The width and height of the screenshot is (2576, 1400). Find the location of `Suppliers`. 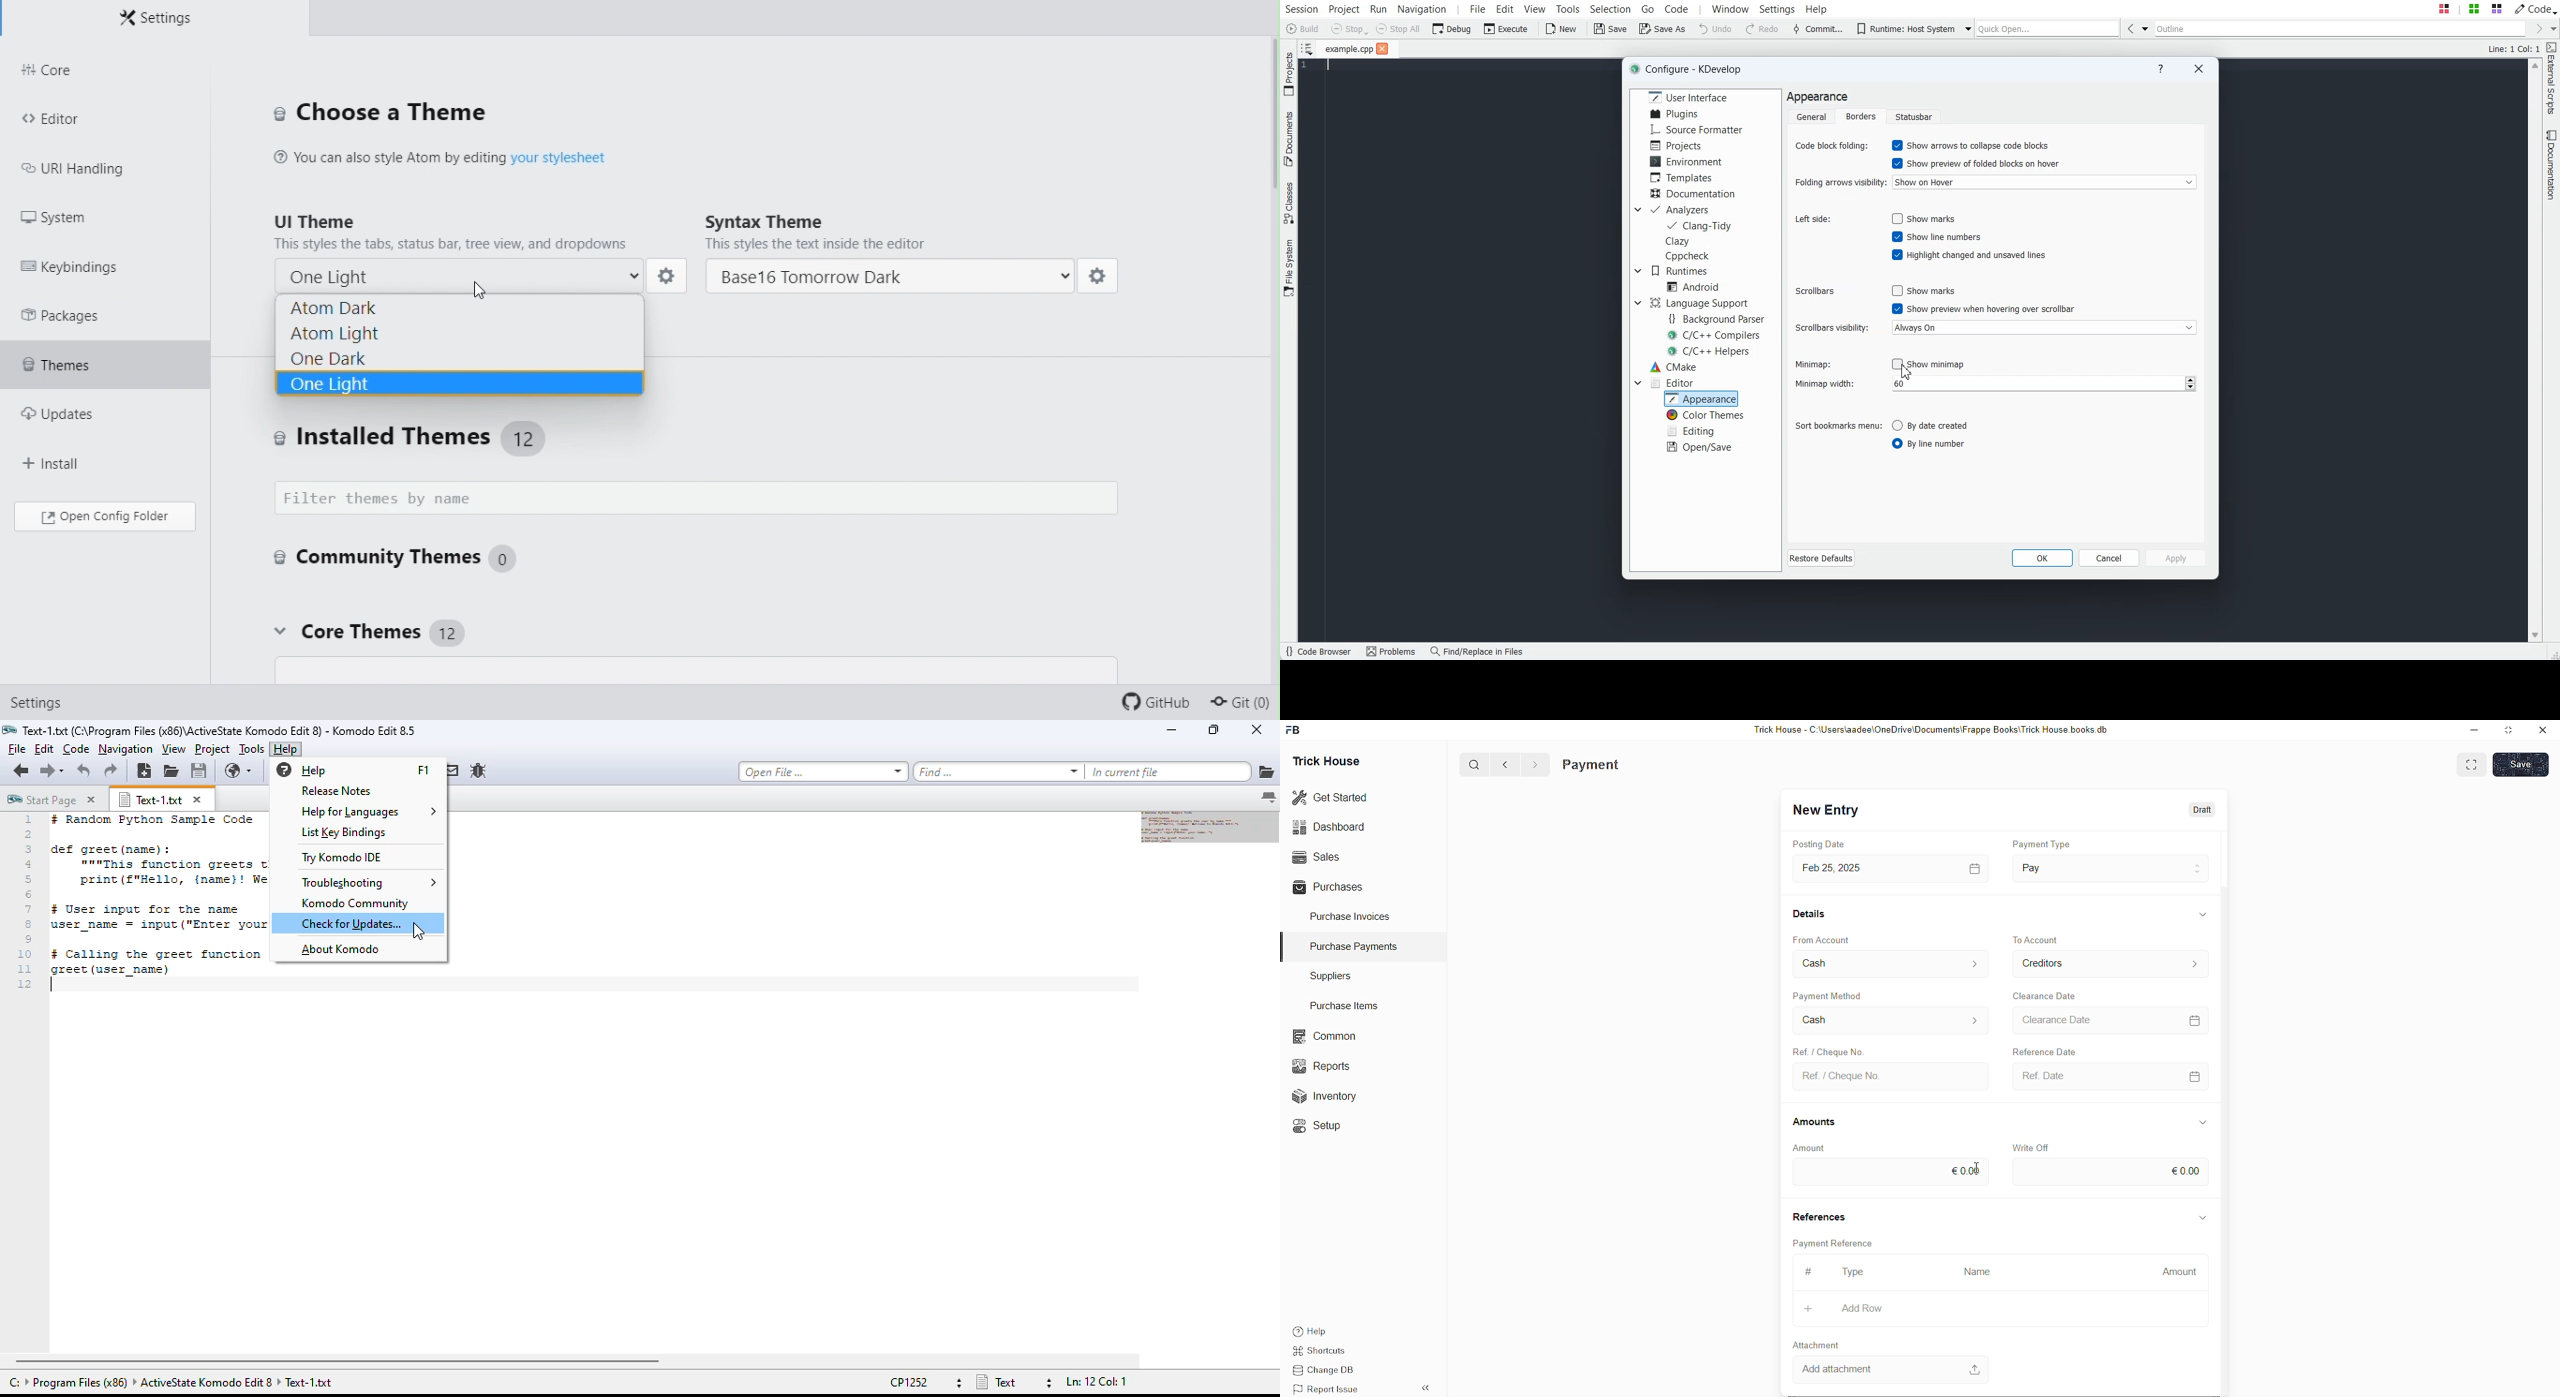

Suppliers is located at coordinates (1325, 975).